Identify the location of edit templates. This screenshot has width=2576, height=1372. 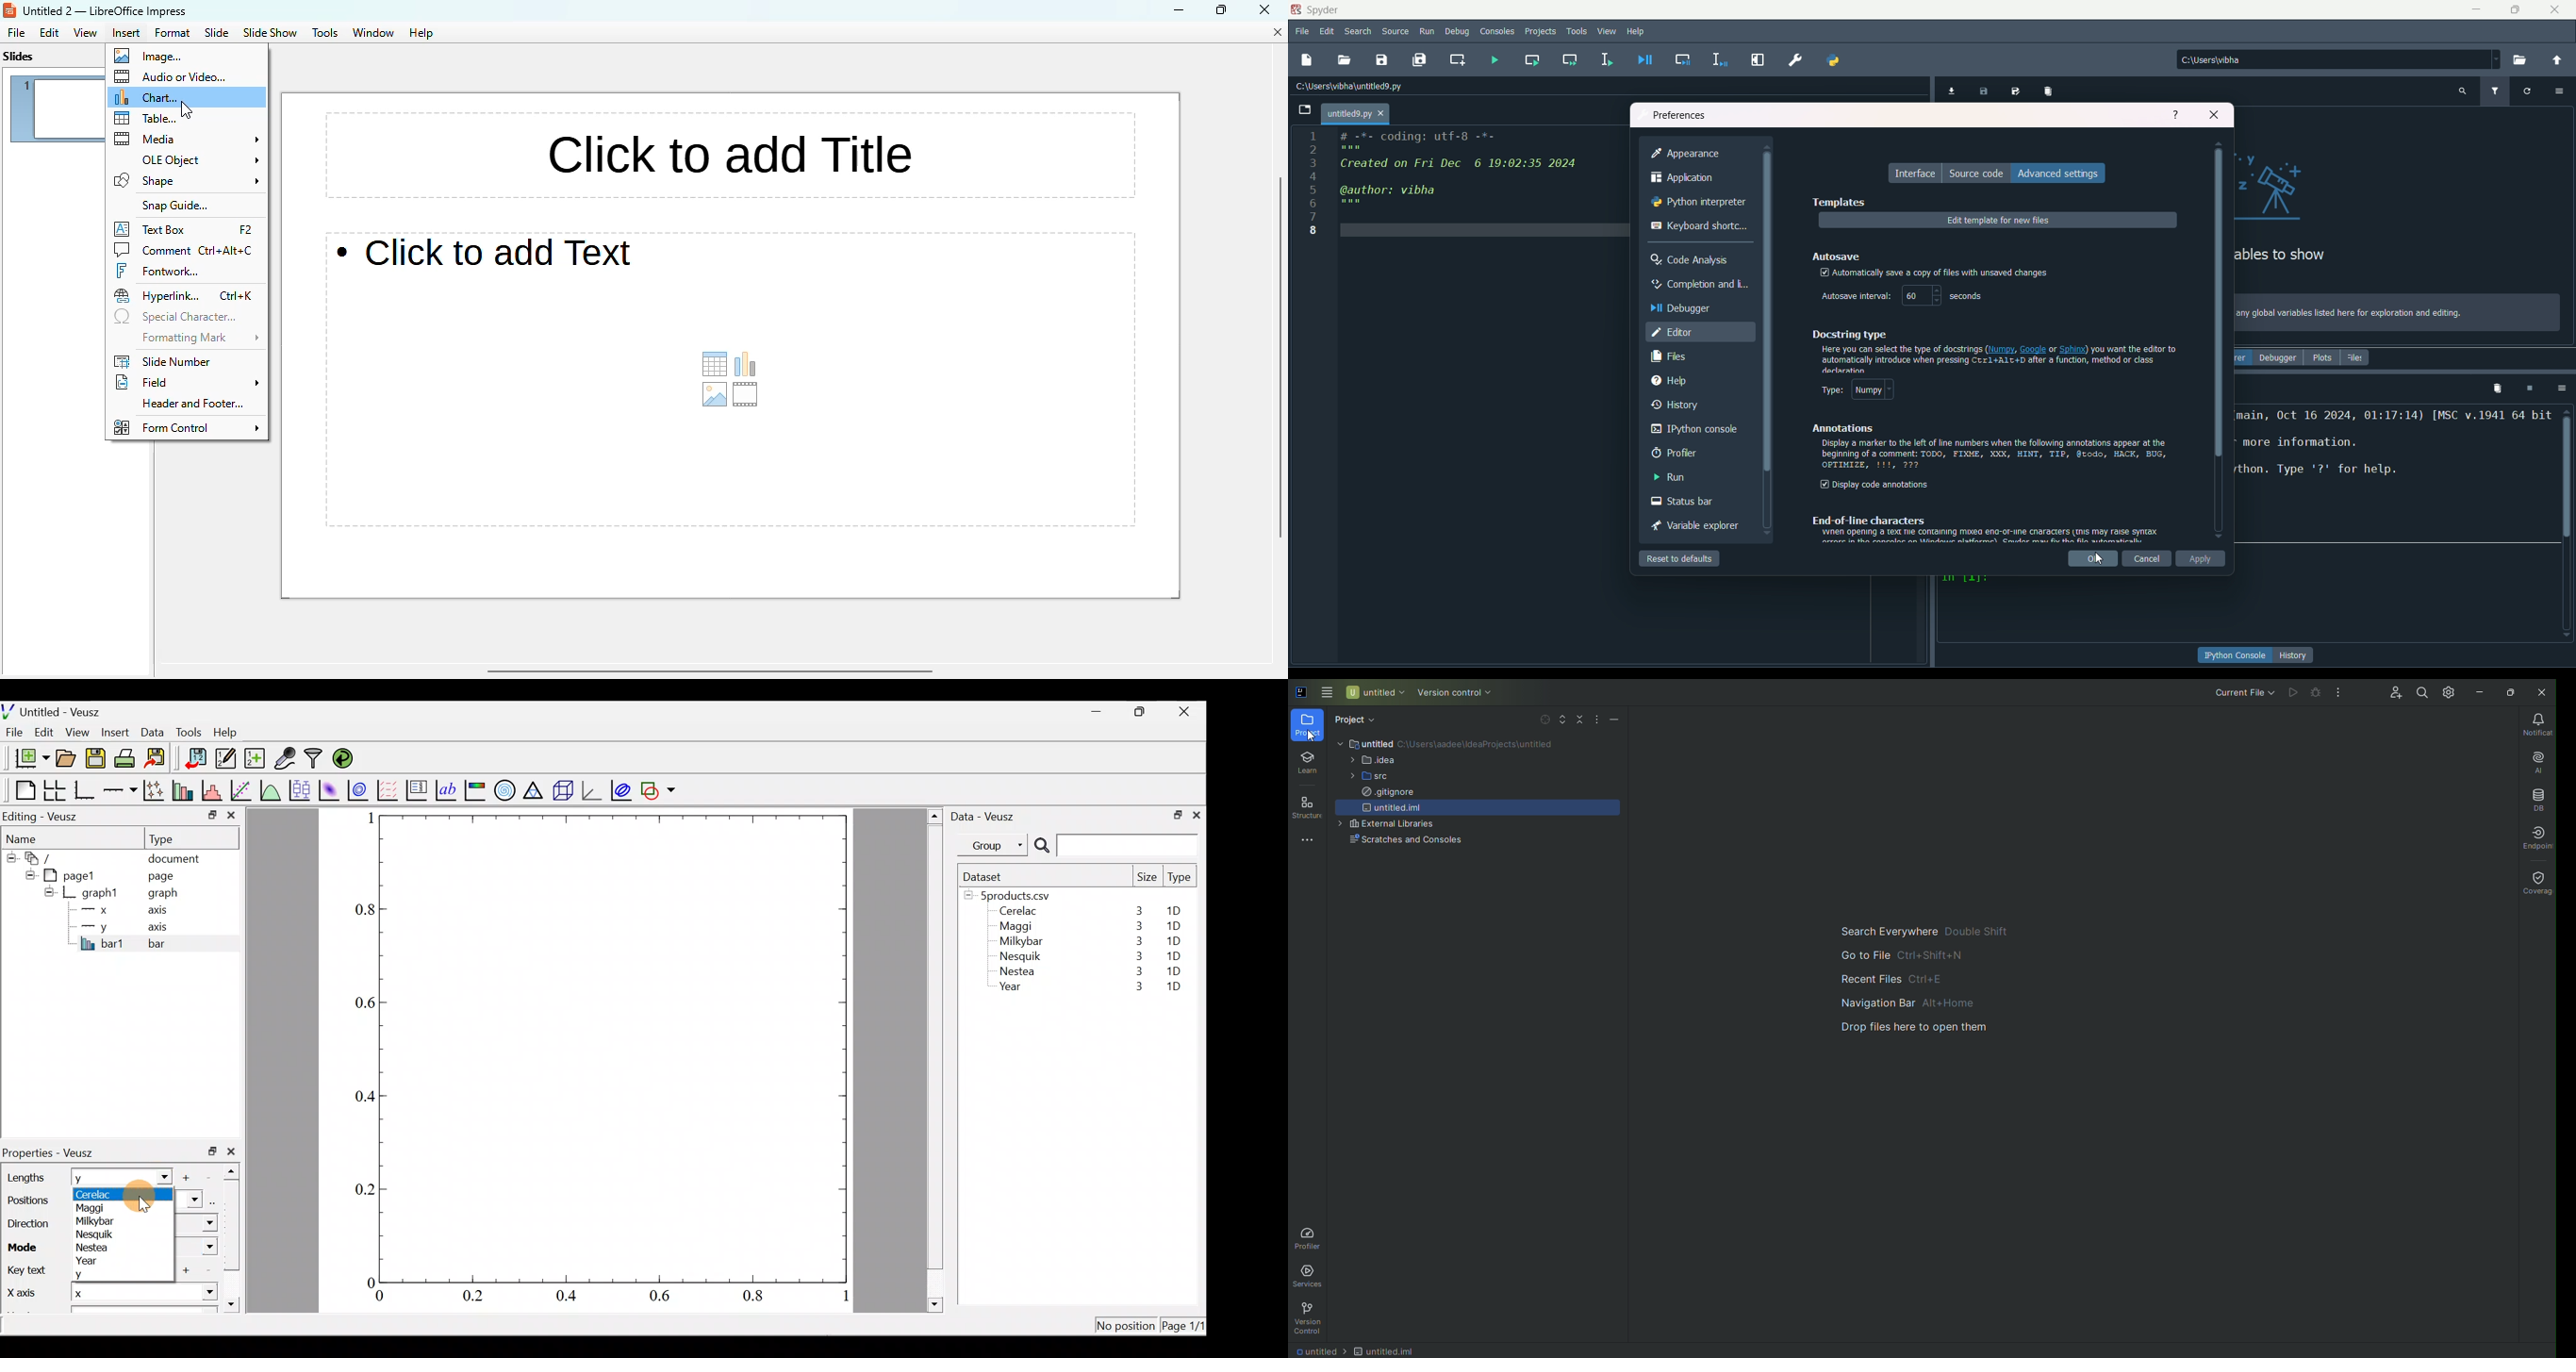
(1999, 221).